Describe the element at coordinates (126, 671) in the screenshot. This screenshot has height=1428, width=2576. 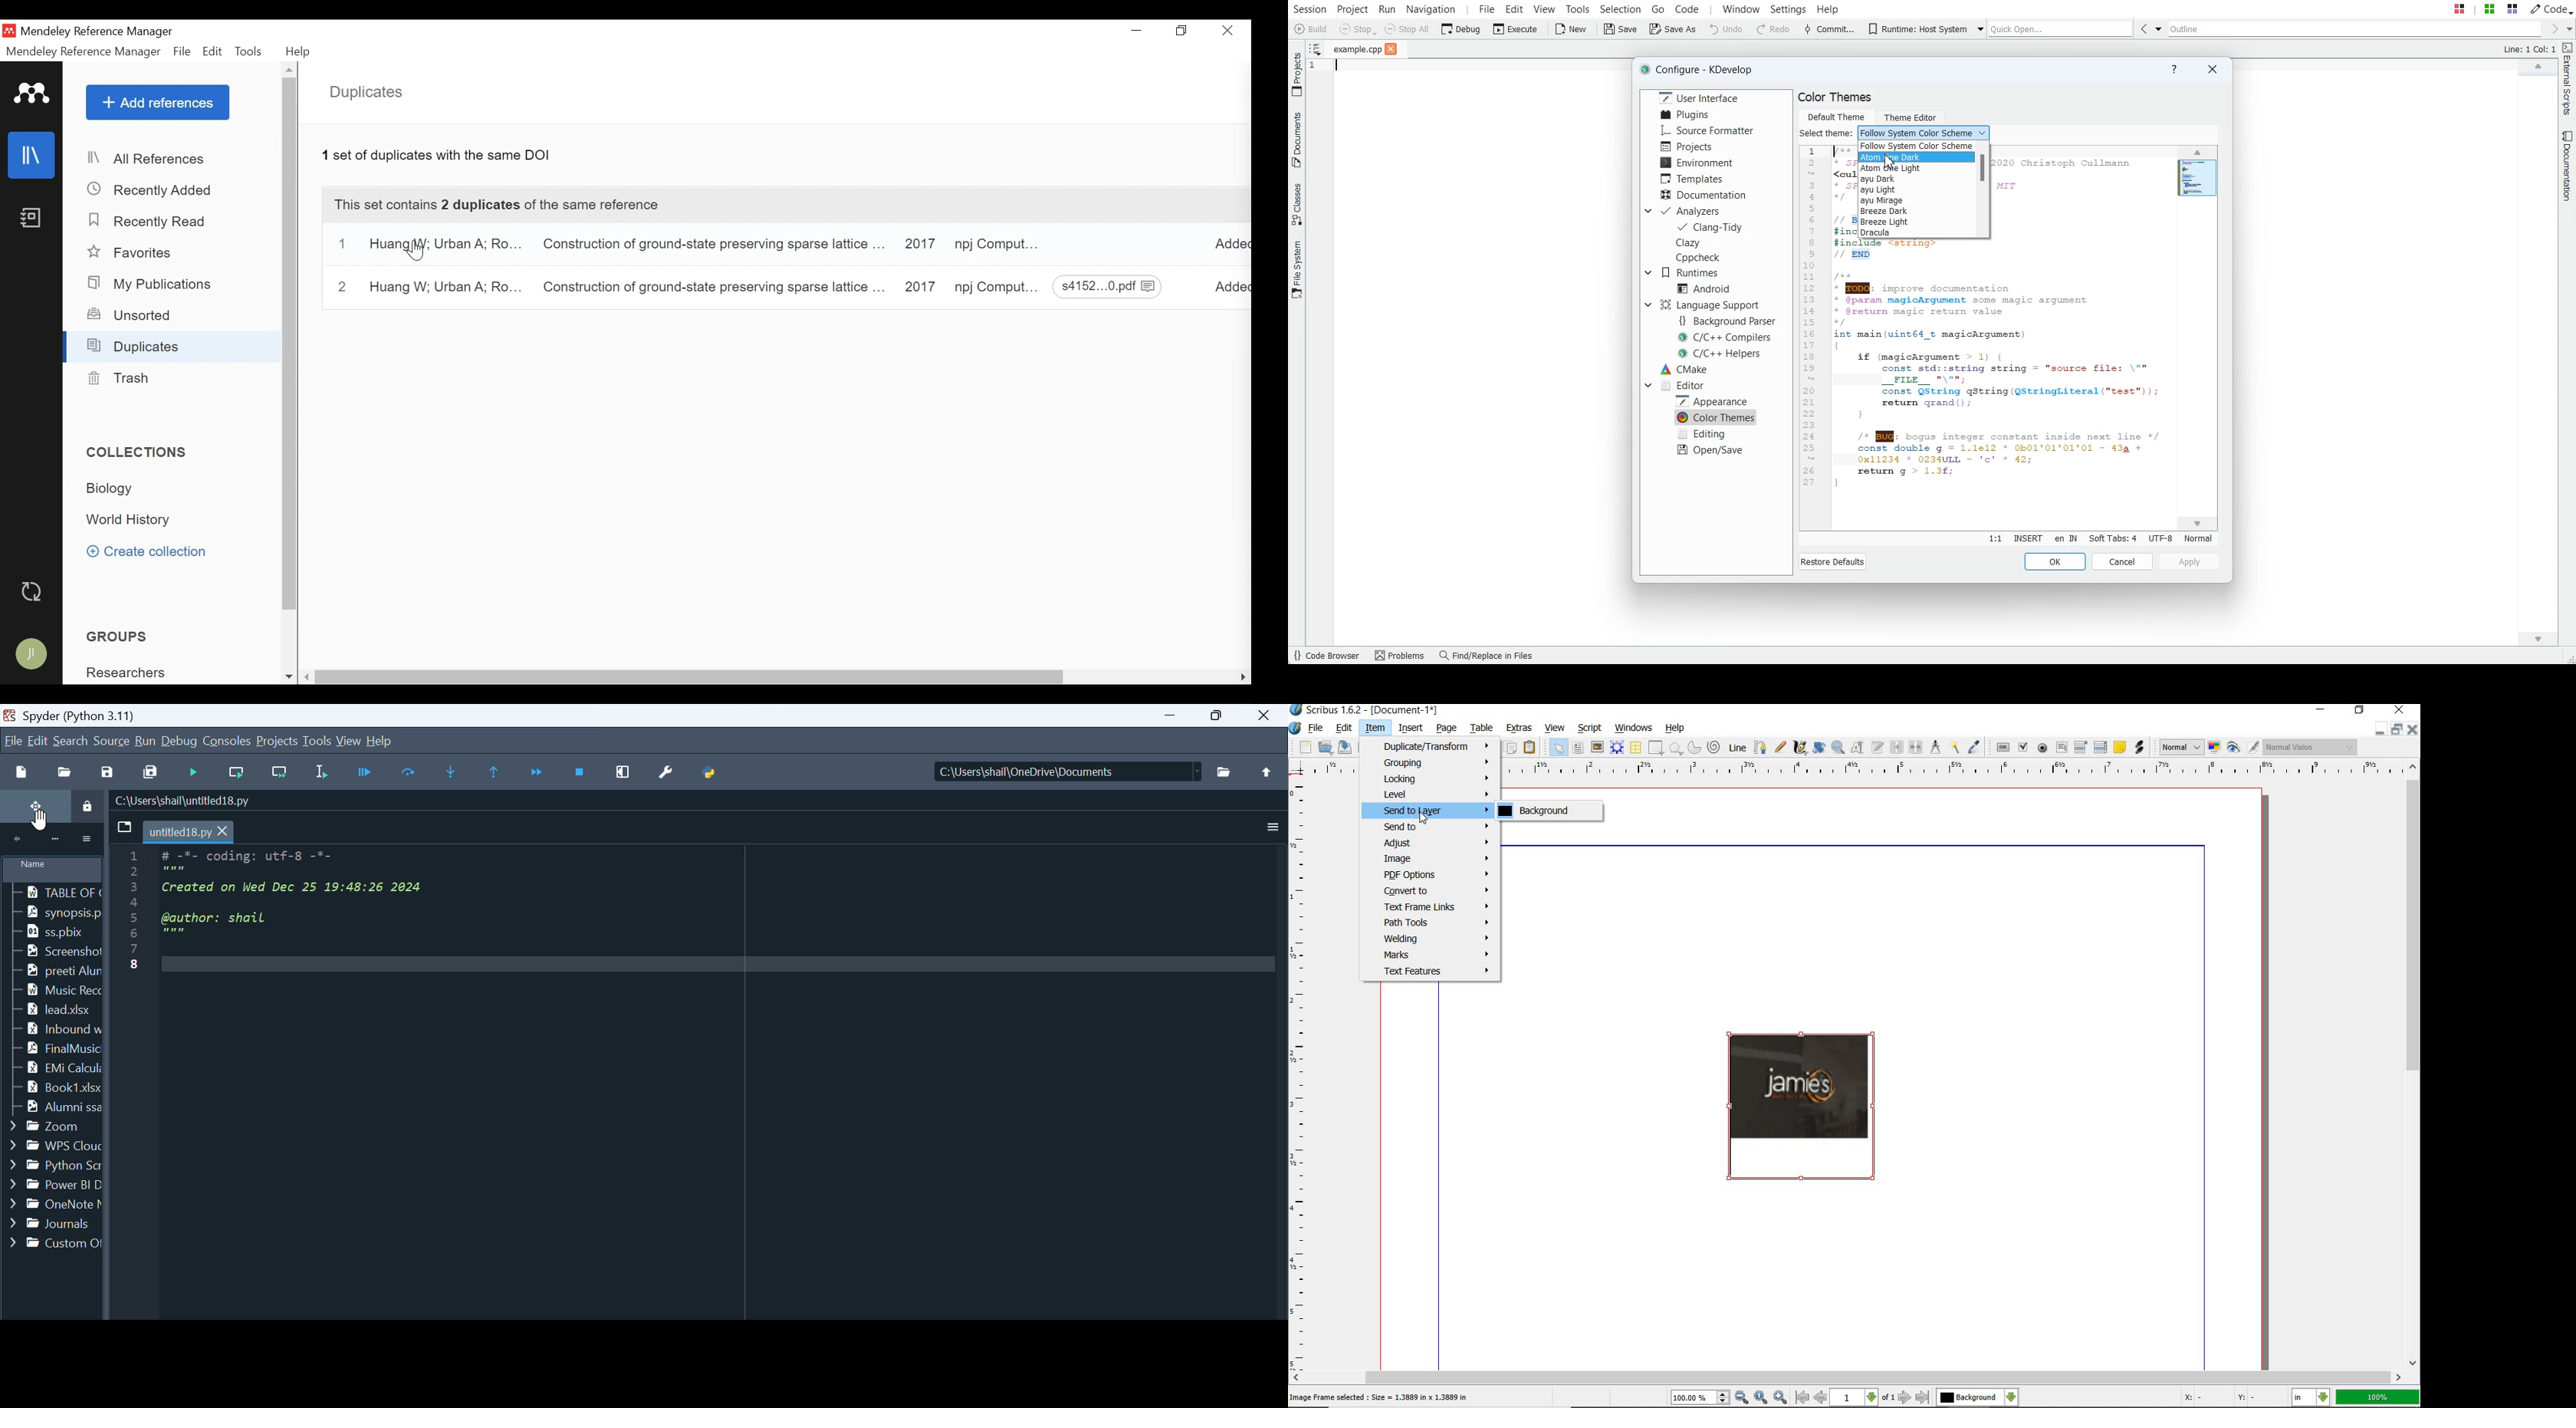
I see `Group` at that location.